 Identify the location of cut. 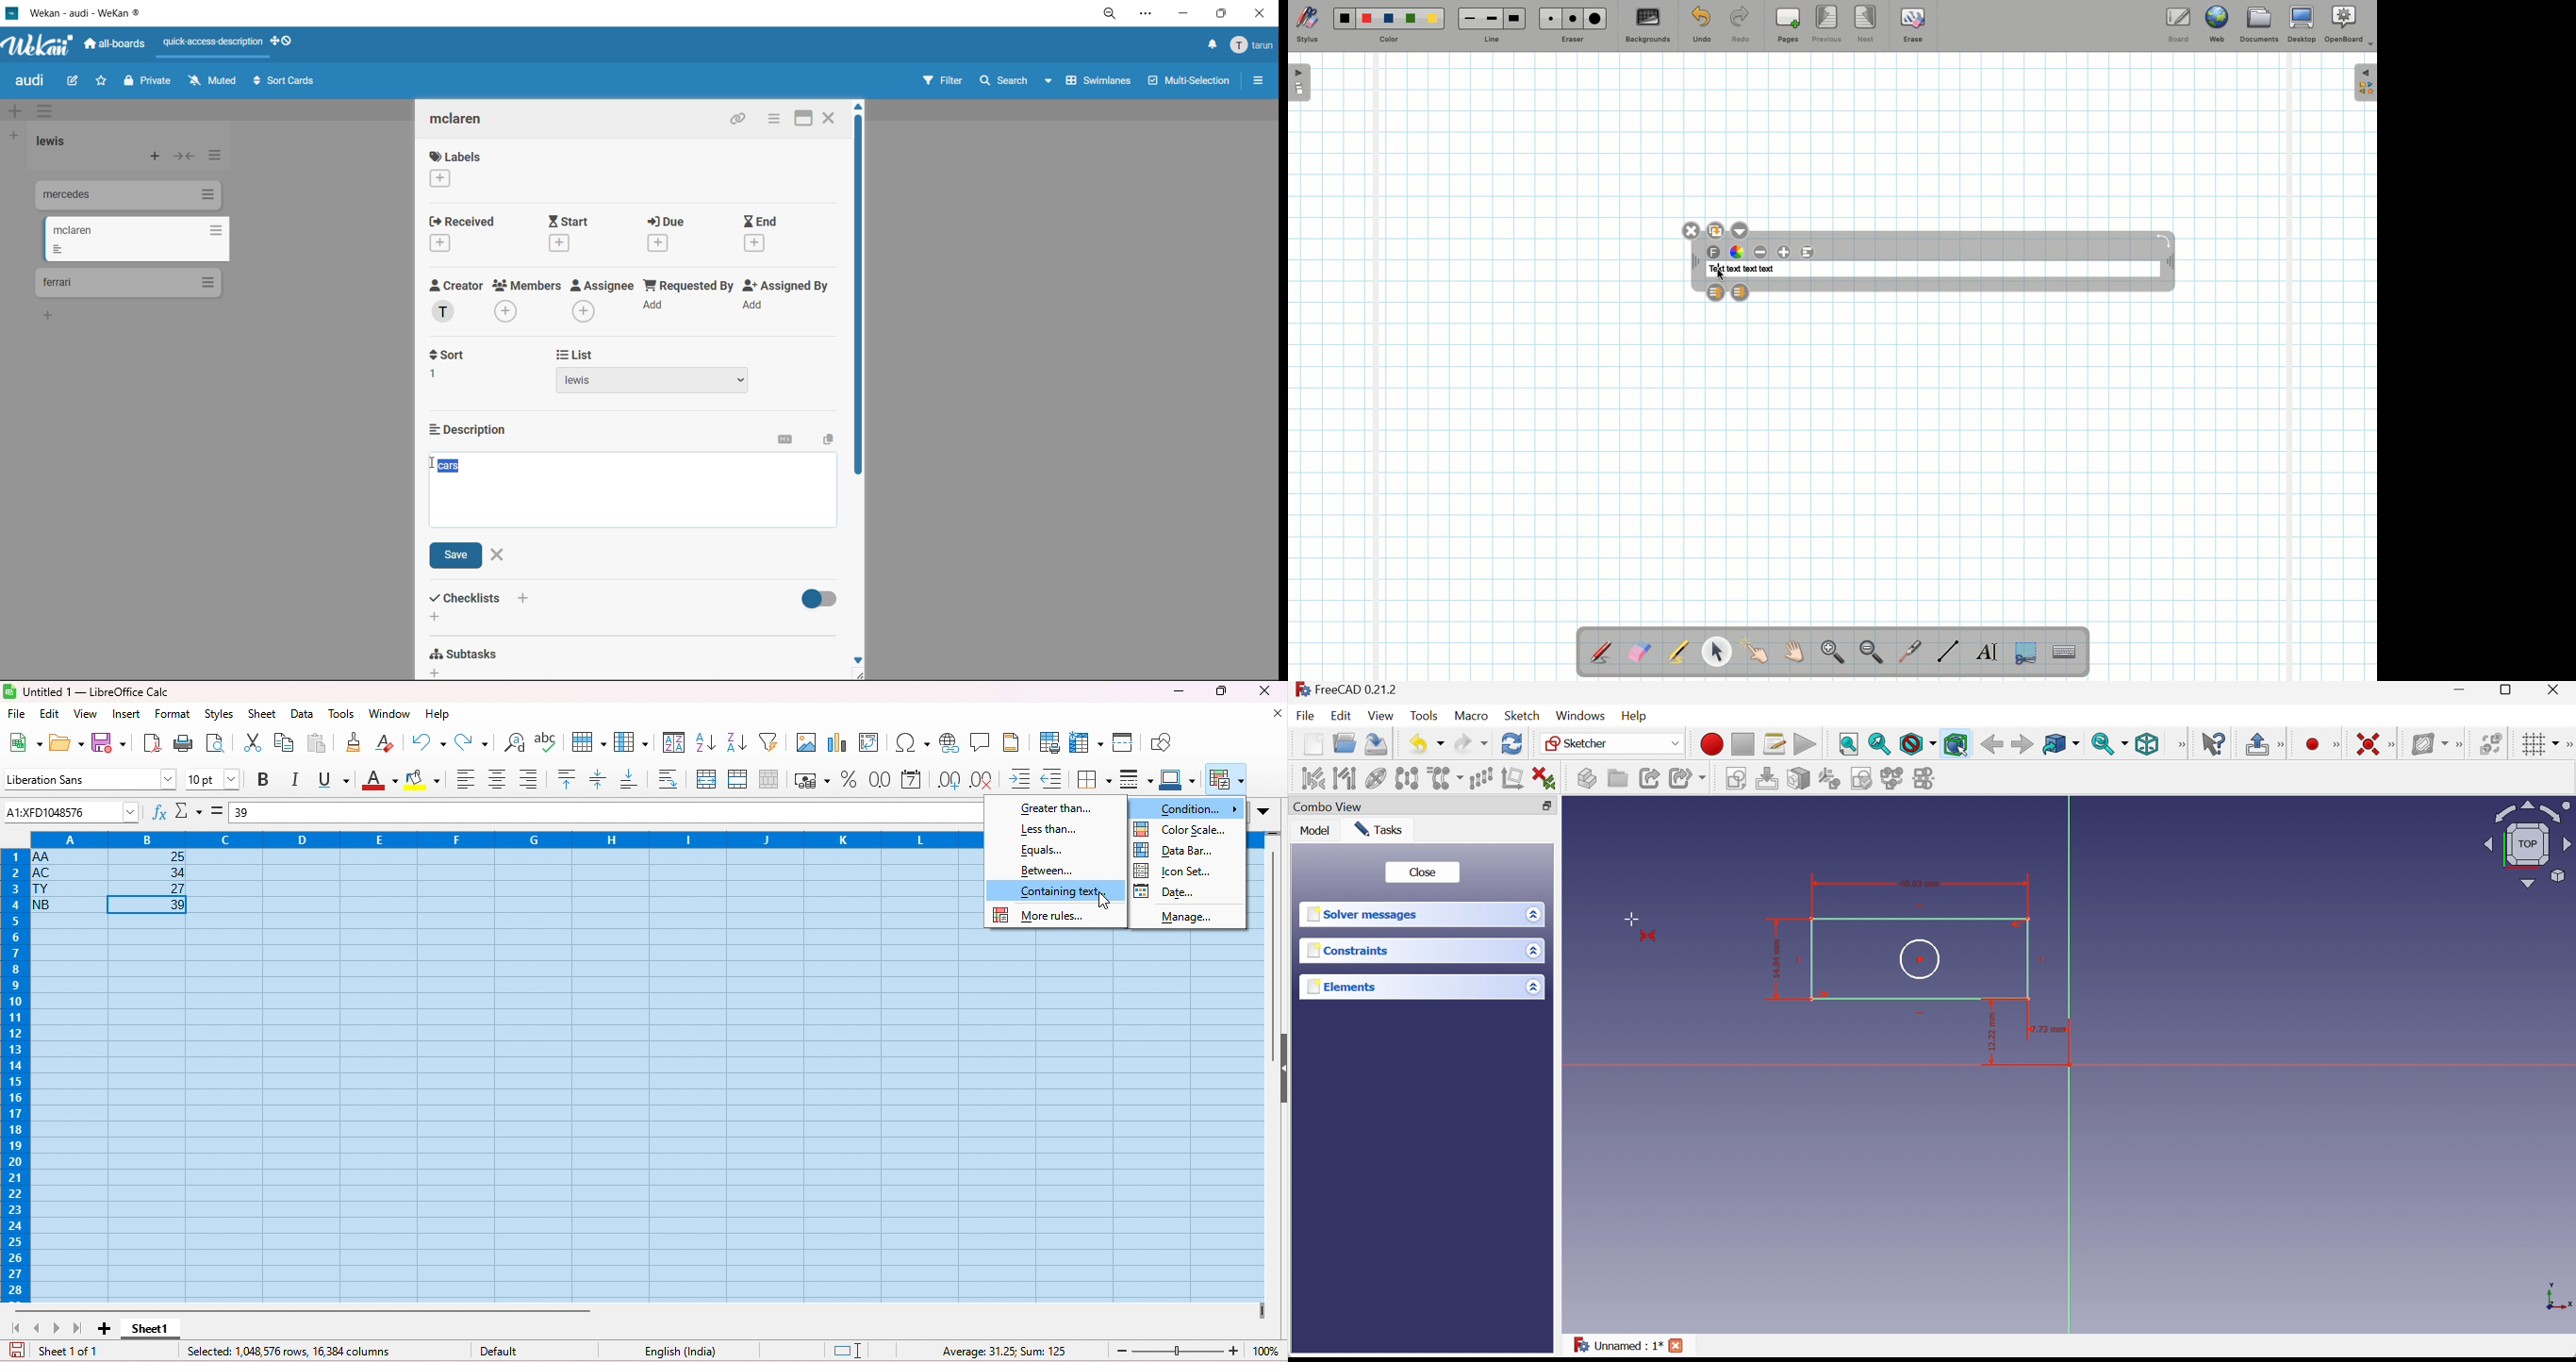
(255, 741).